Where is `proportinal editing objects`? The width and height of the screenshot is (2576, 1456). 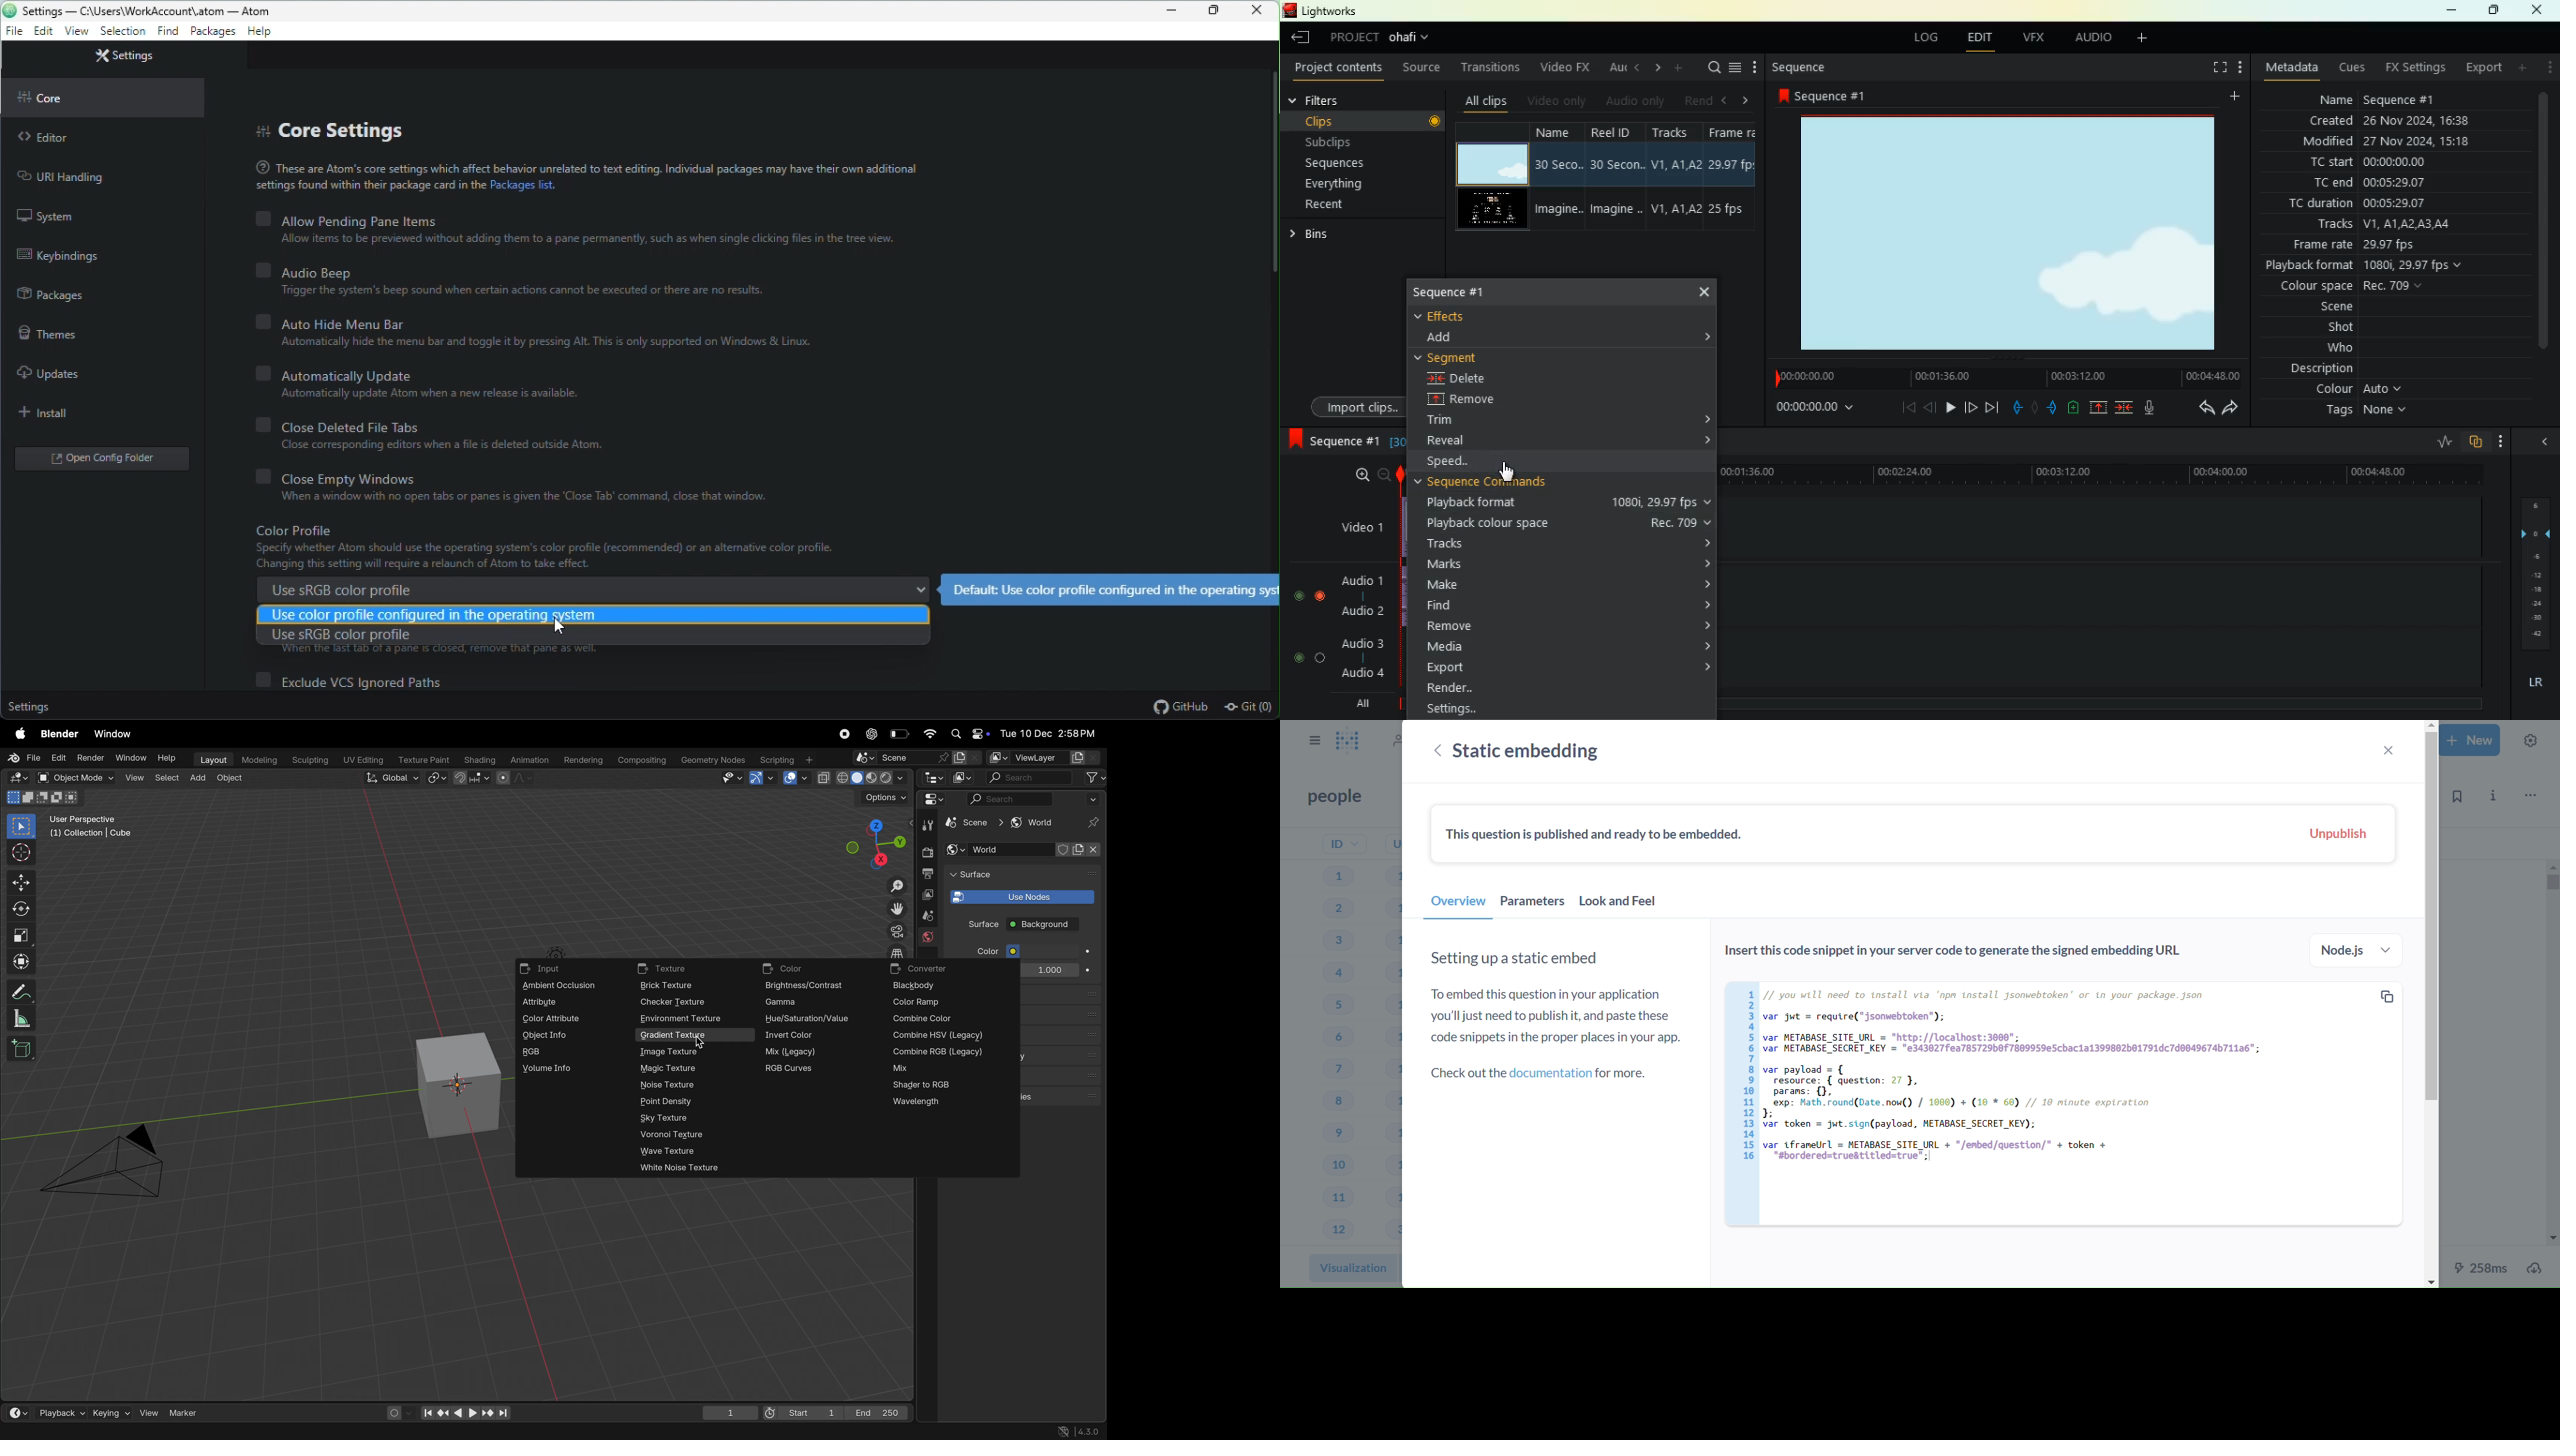 proportinal editing objects is located at coordinates (516, 779).